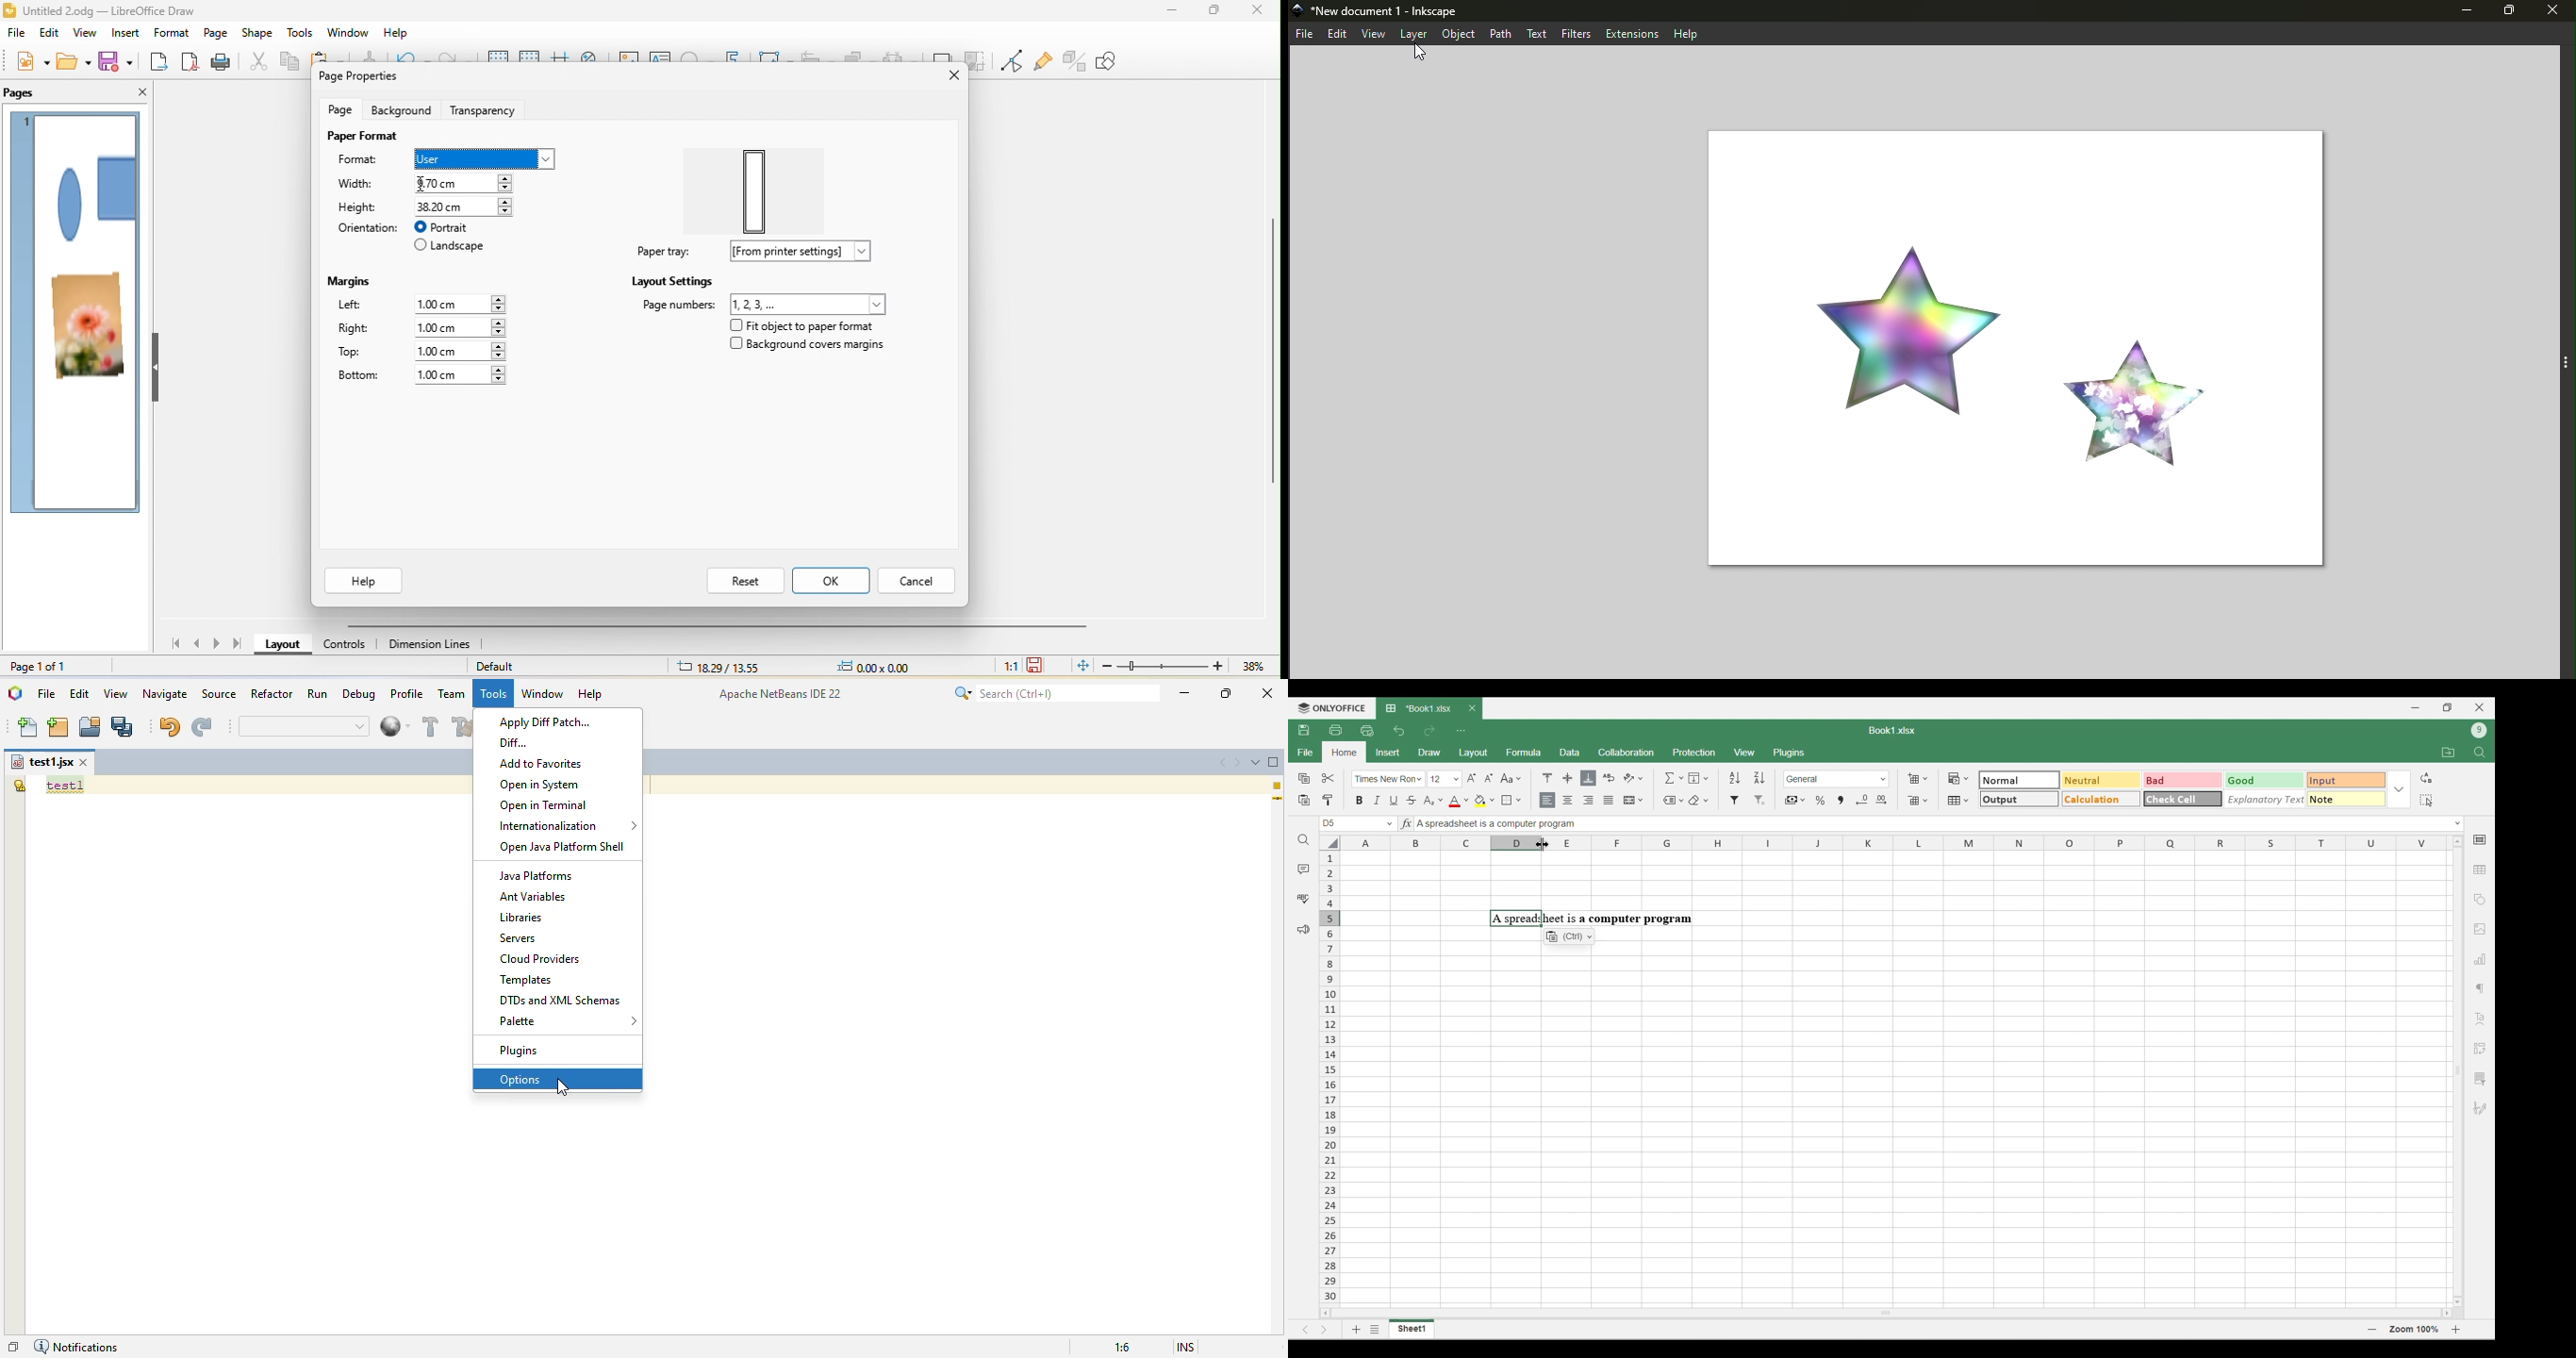 This screenshot has width=2576, height=1372. I want to click on Increase decimal, so click(1881, 800).